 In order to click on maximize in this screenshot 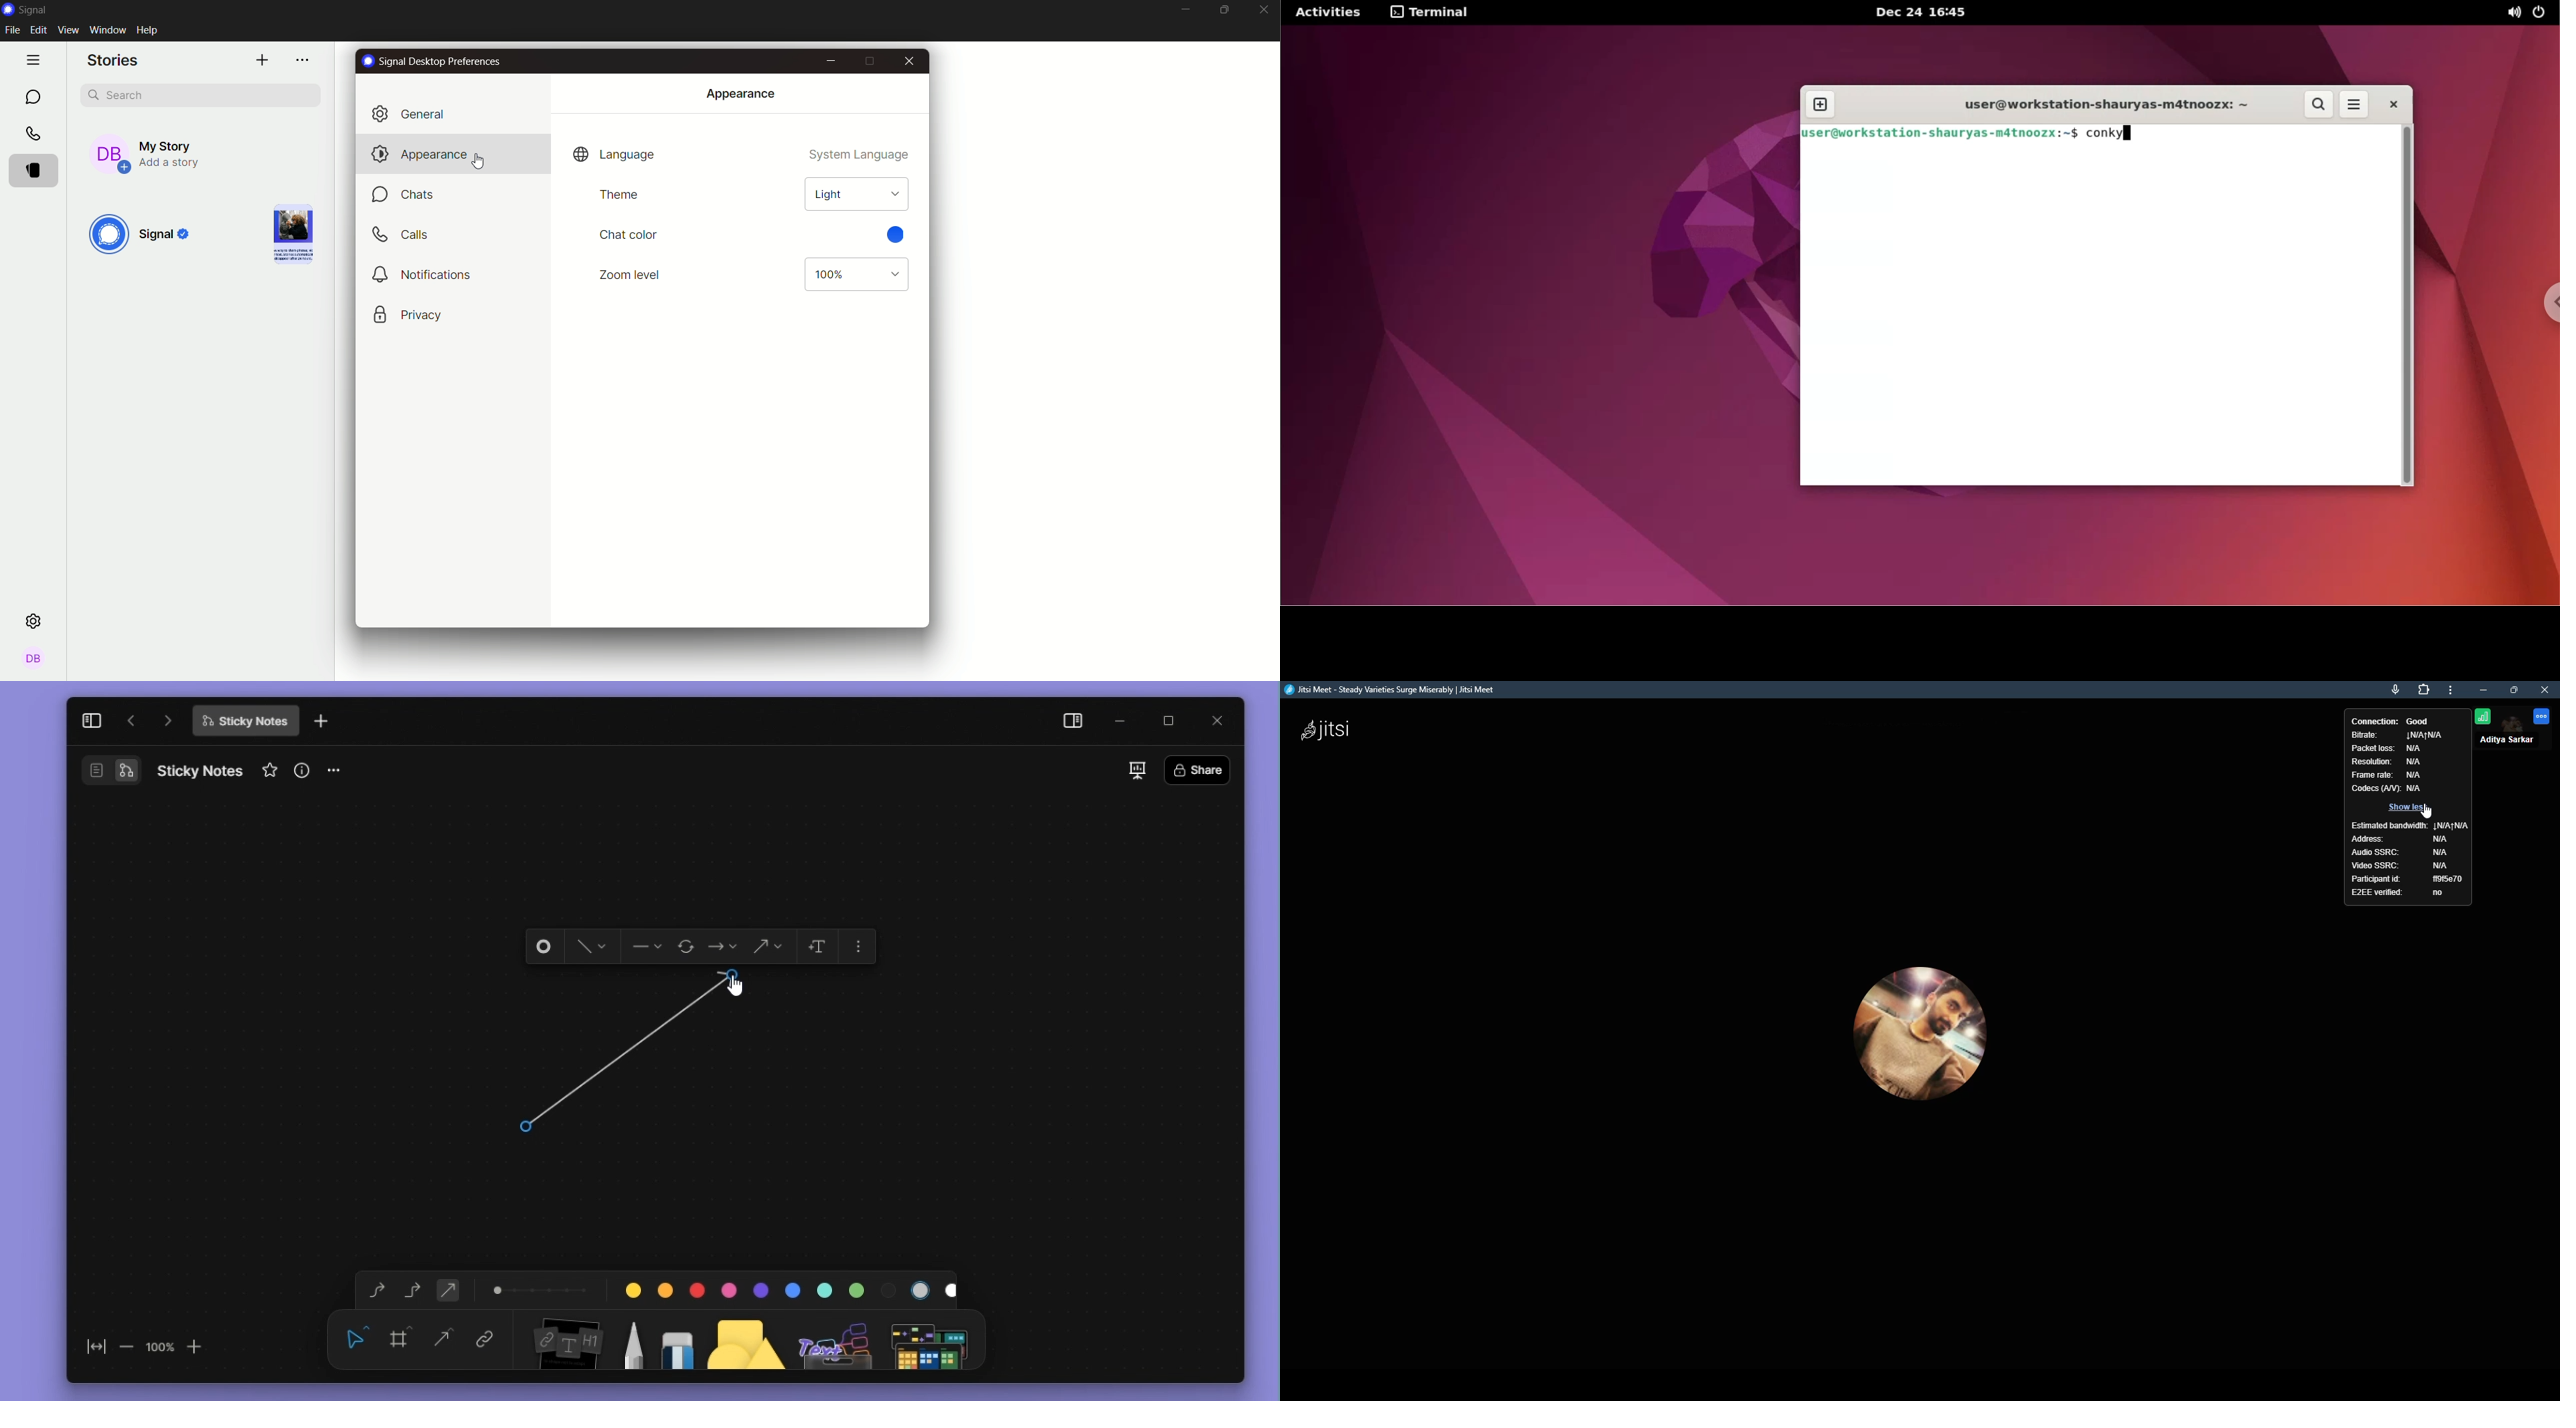, I will do `click(1175, 722)`.